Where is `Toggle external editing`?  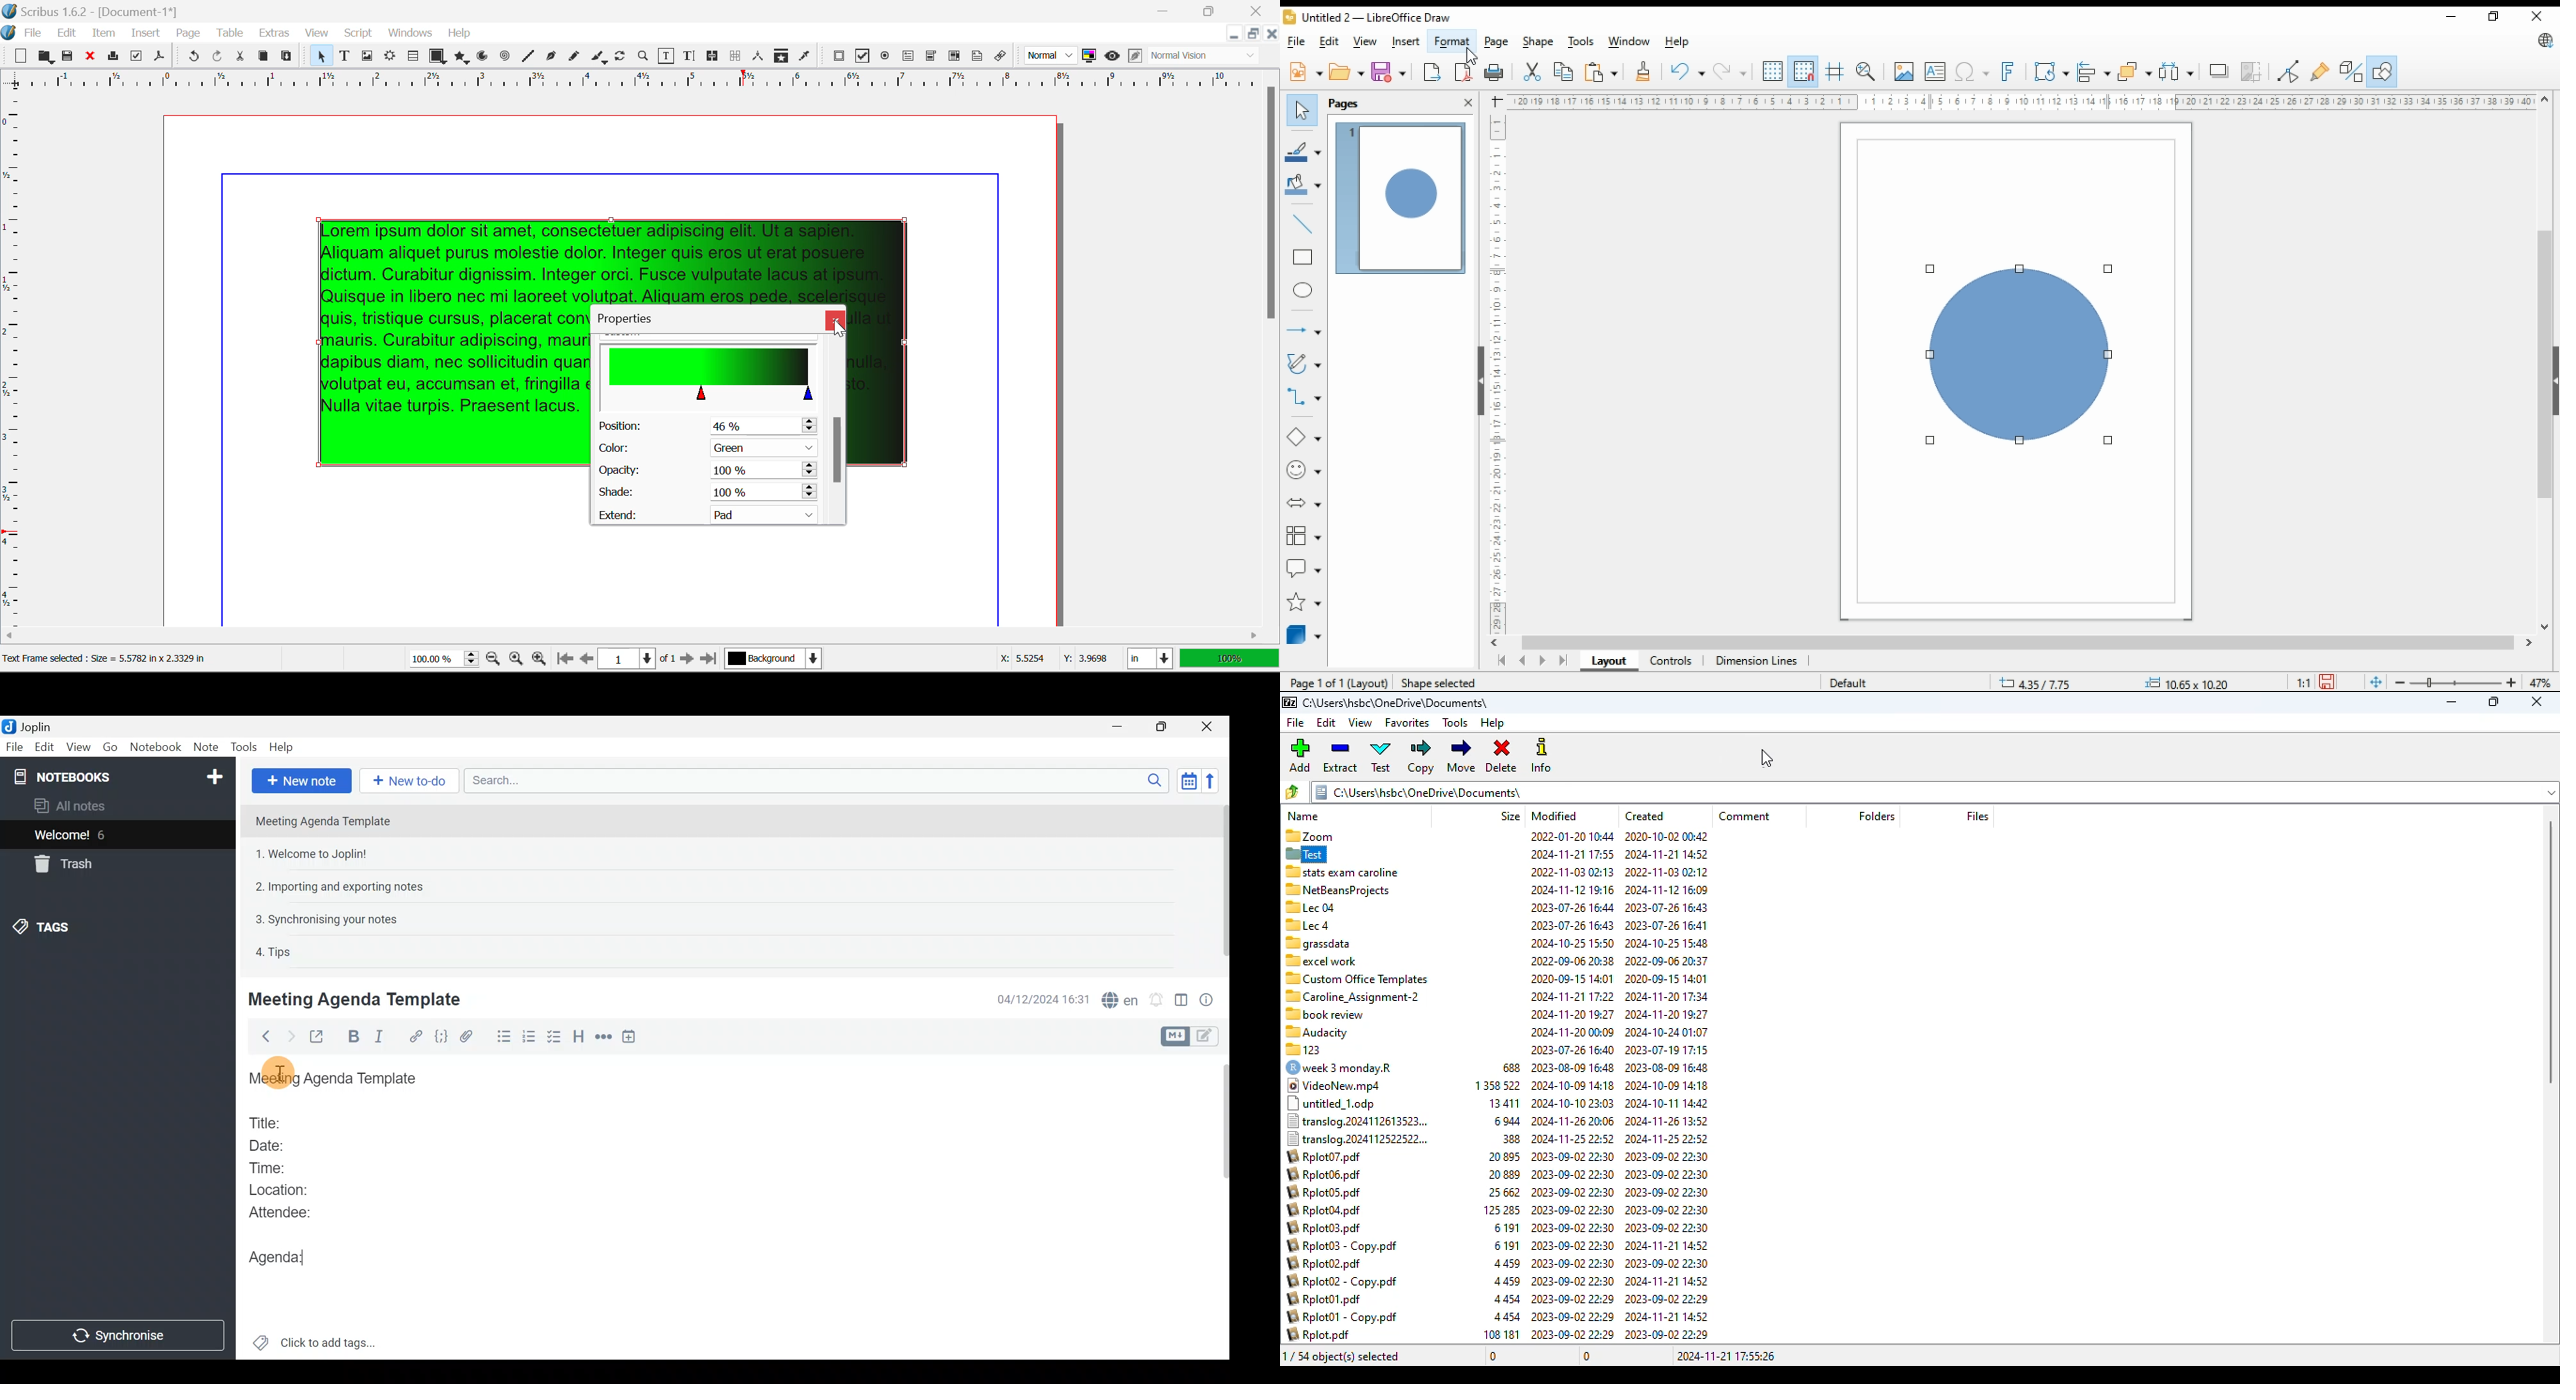
Toggle external editing is located at coordinates (320, 1037).